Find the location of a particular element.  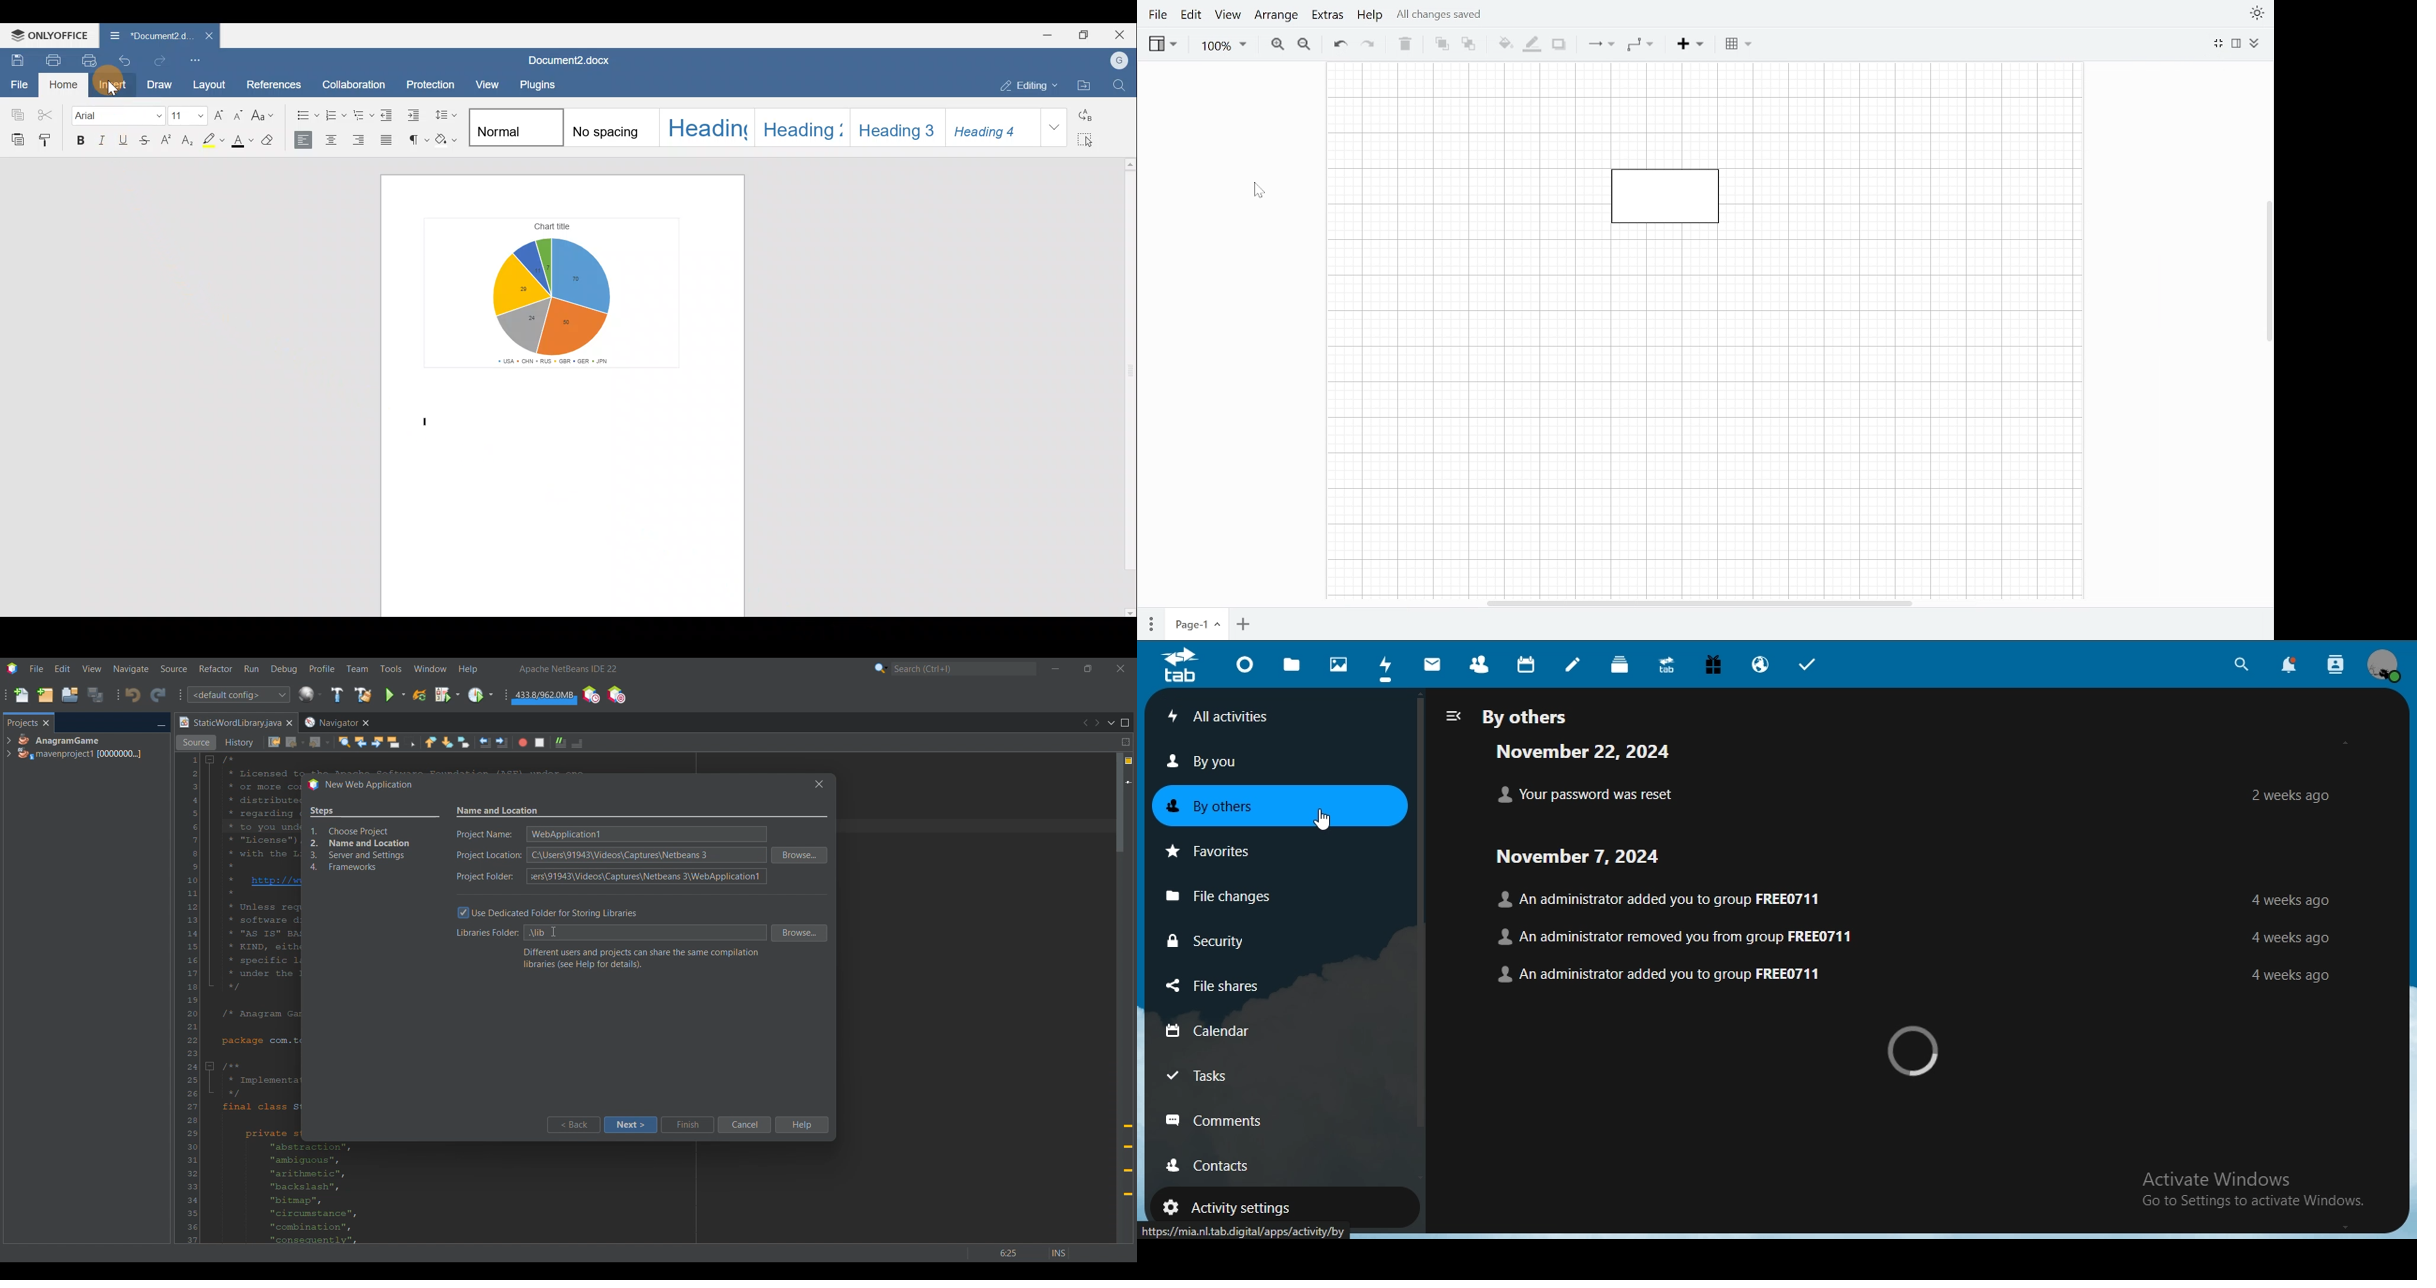

Zoom out is located at coordinates (1305, 44).